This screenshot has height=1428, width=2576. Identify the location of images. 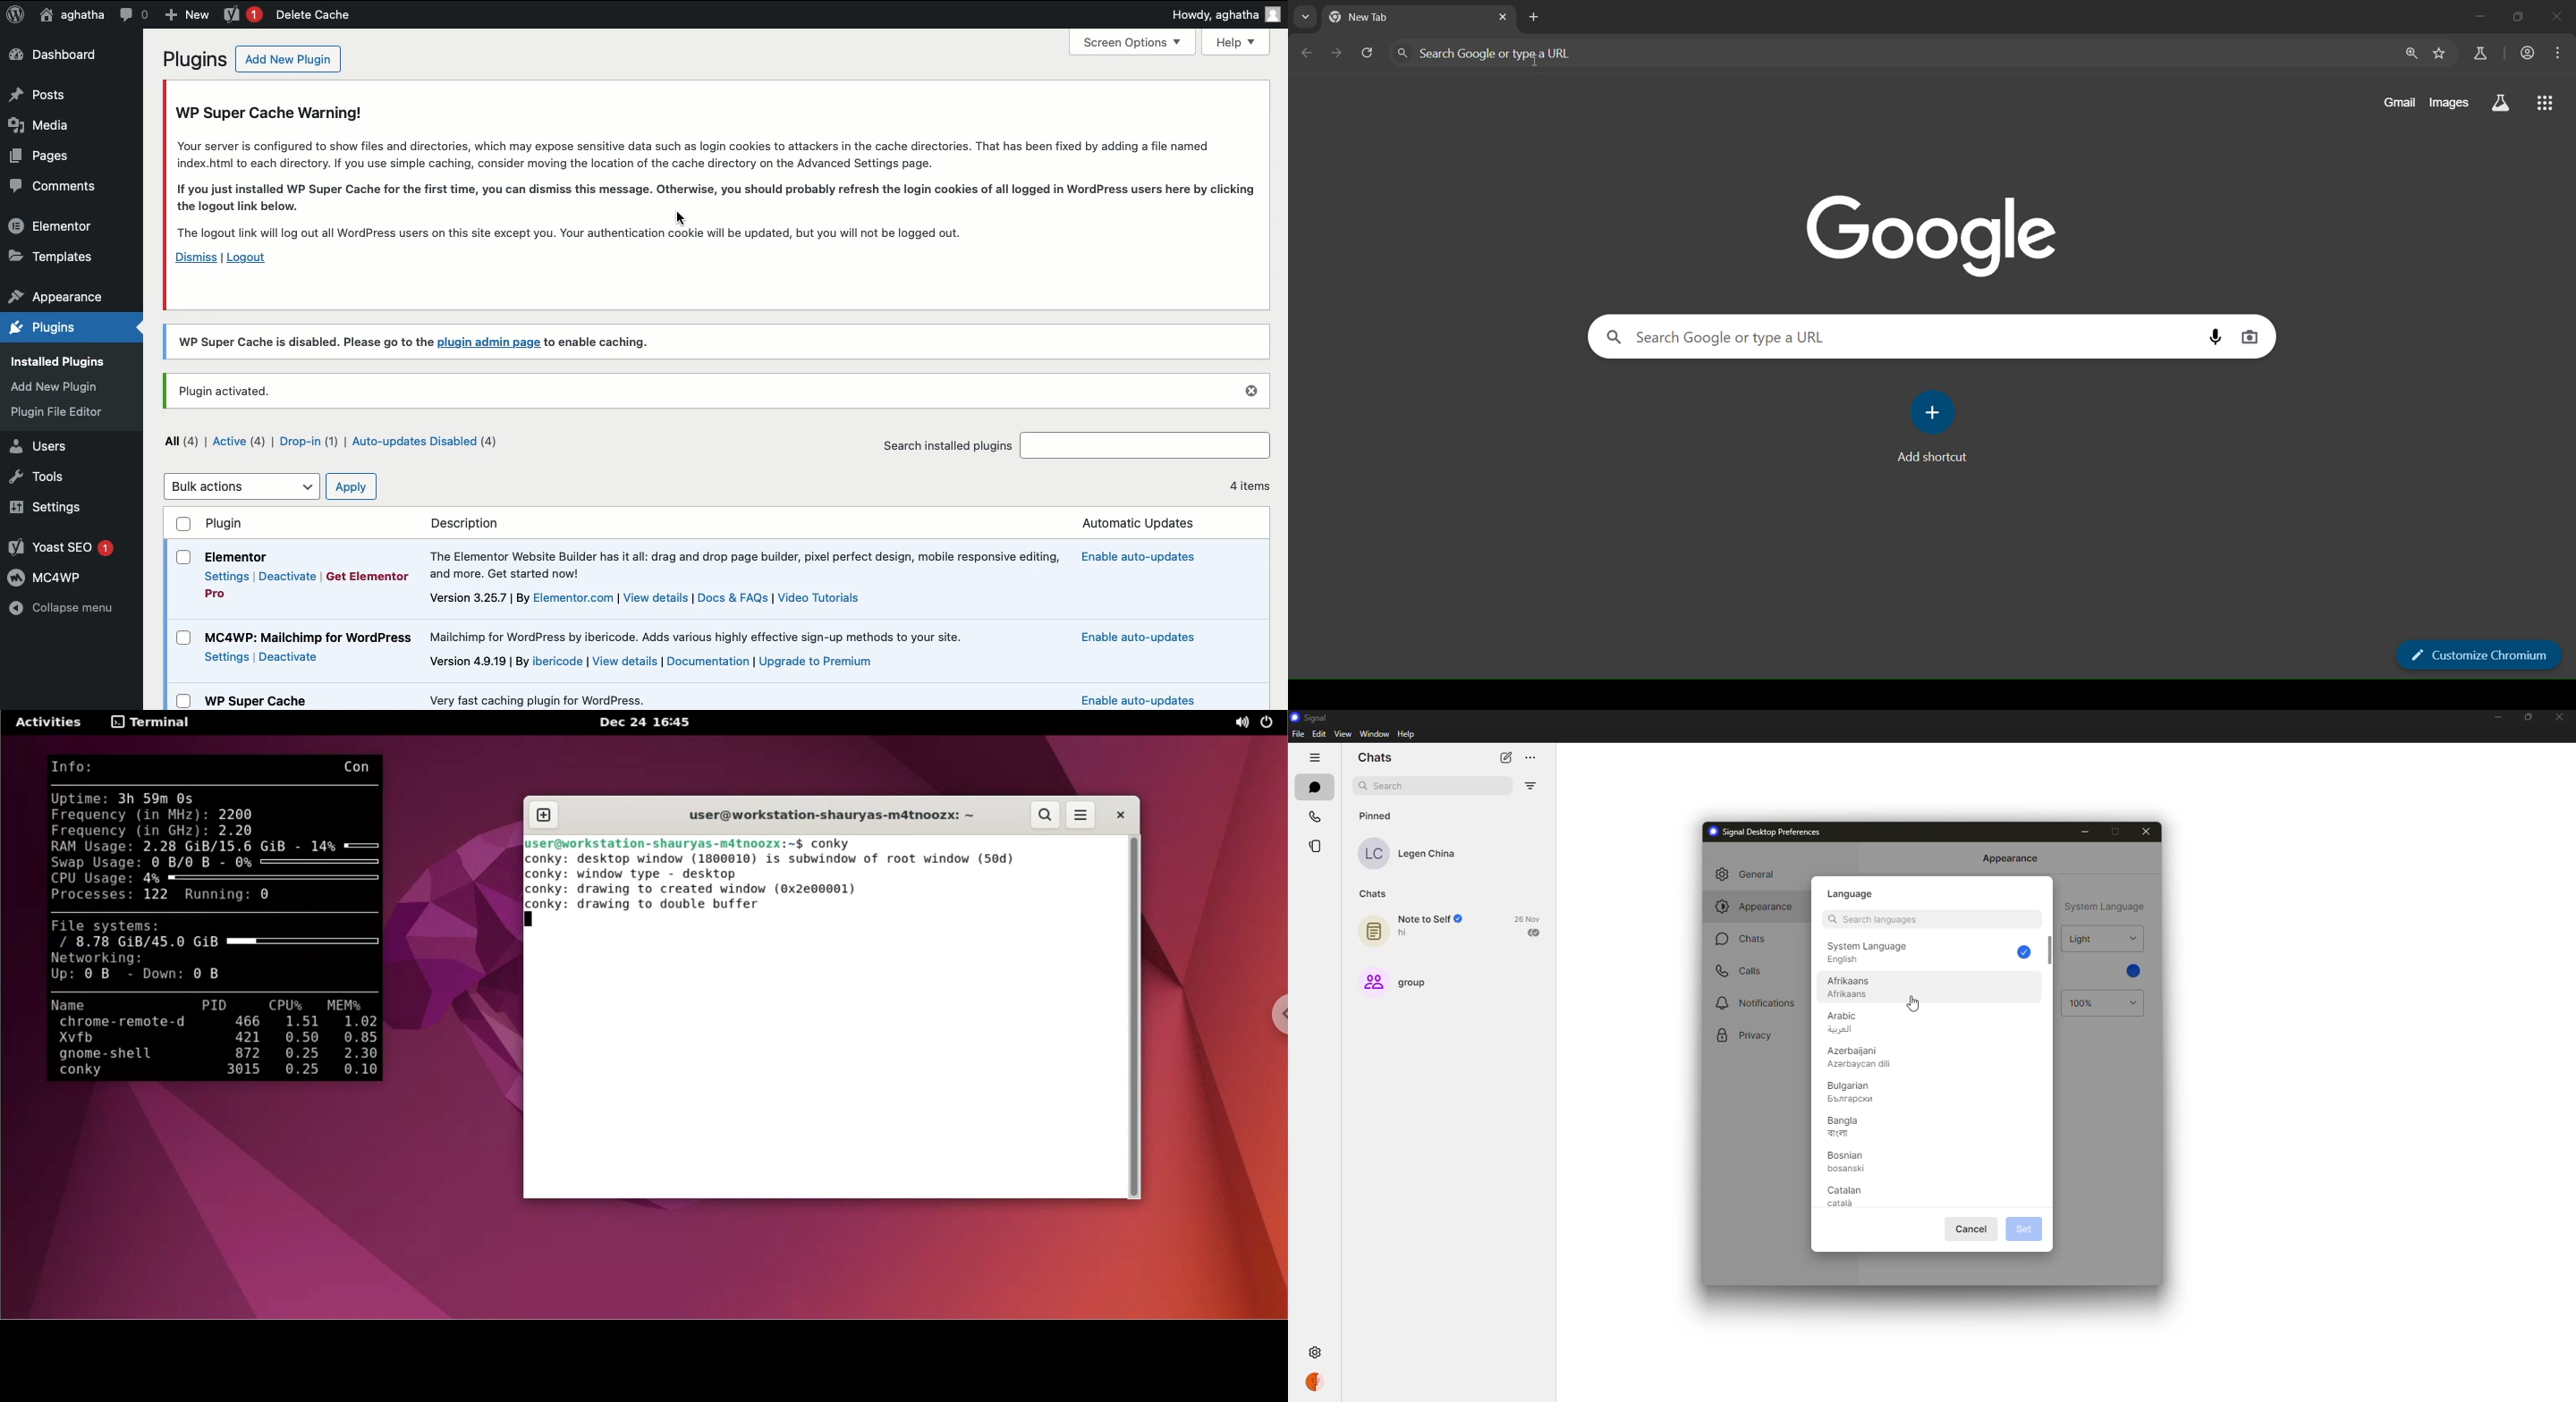
(2449, 105).